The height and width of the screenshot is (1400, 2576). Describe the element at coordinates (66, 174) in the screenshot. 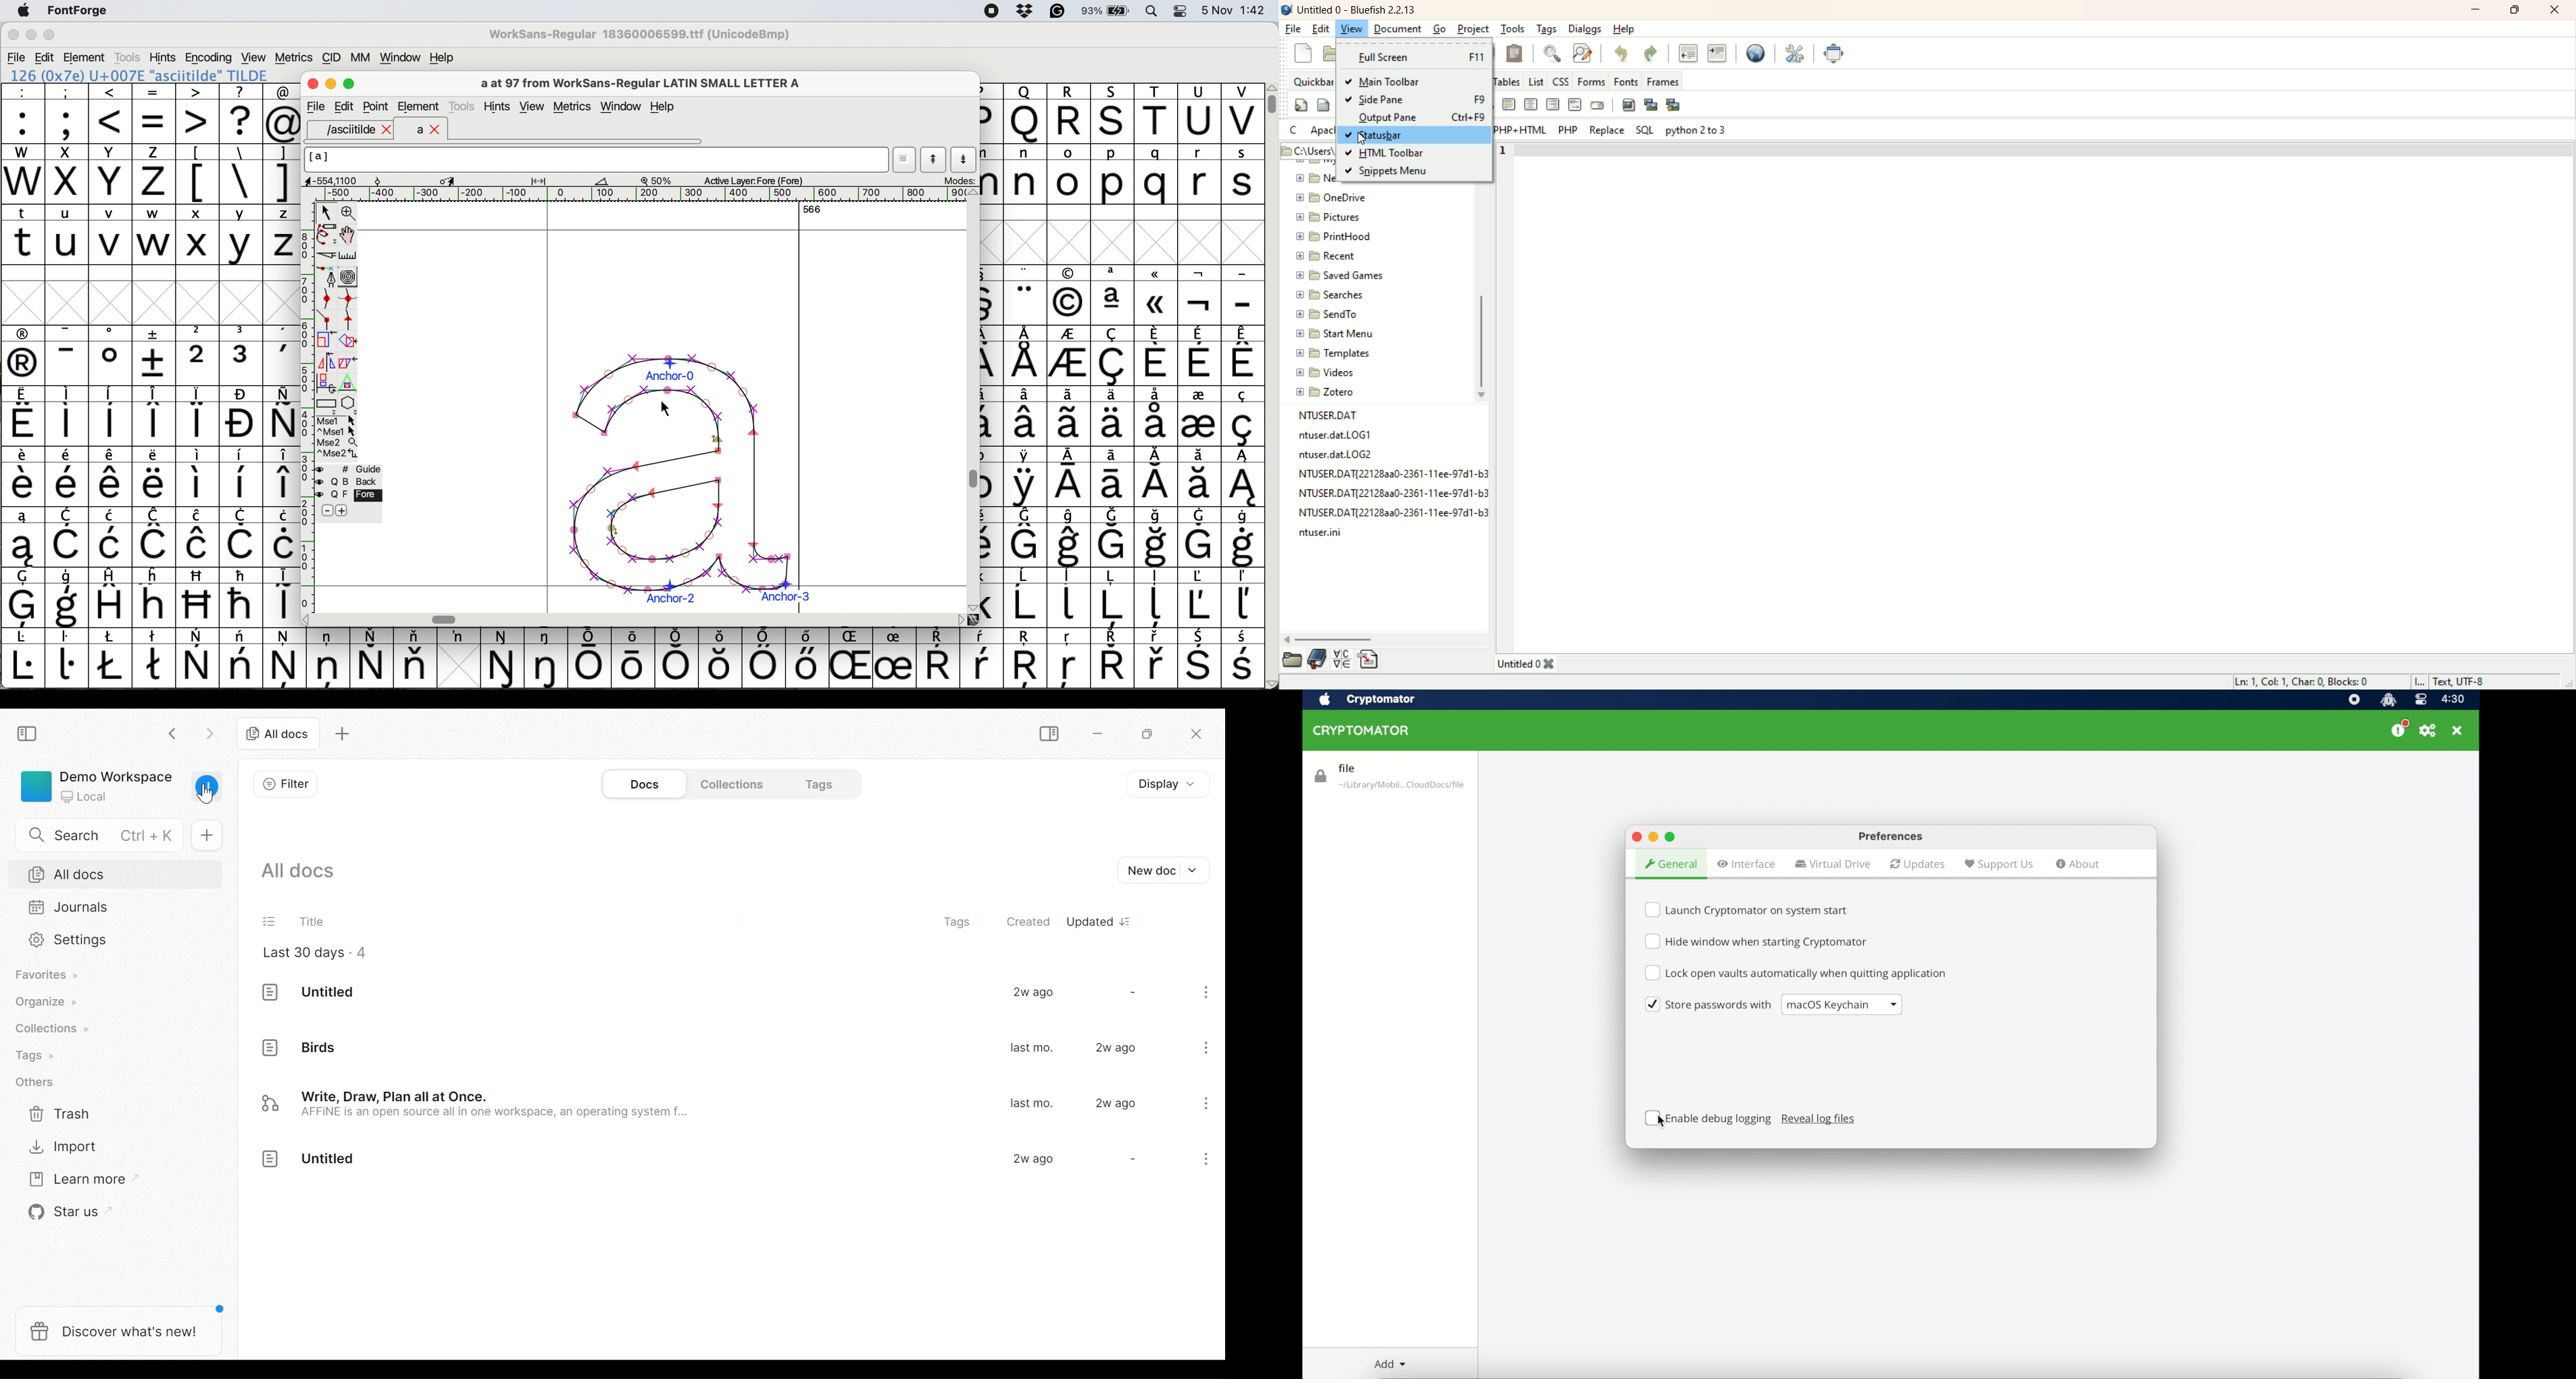

I see `x` at that location.